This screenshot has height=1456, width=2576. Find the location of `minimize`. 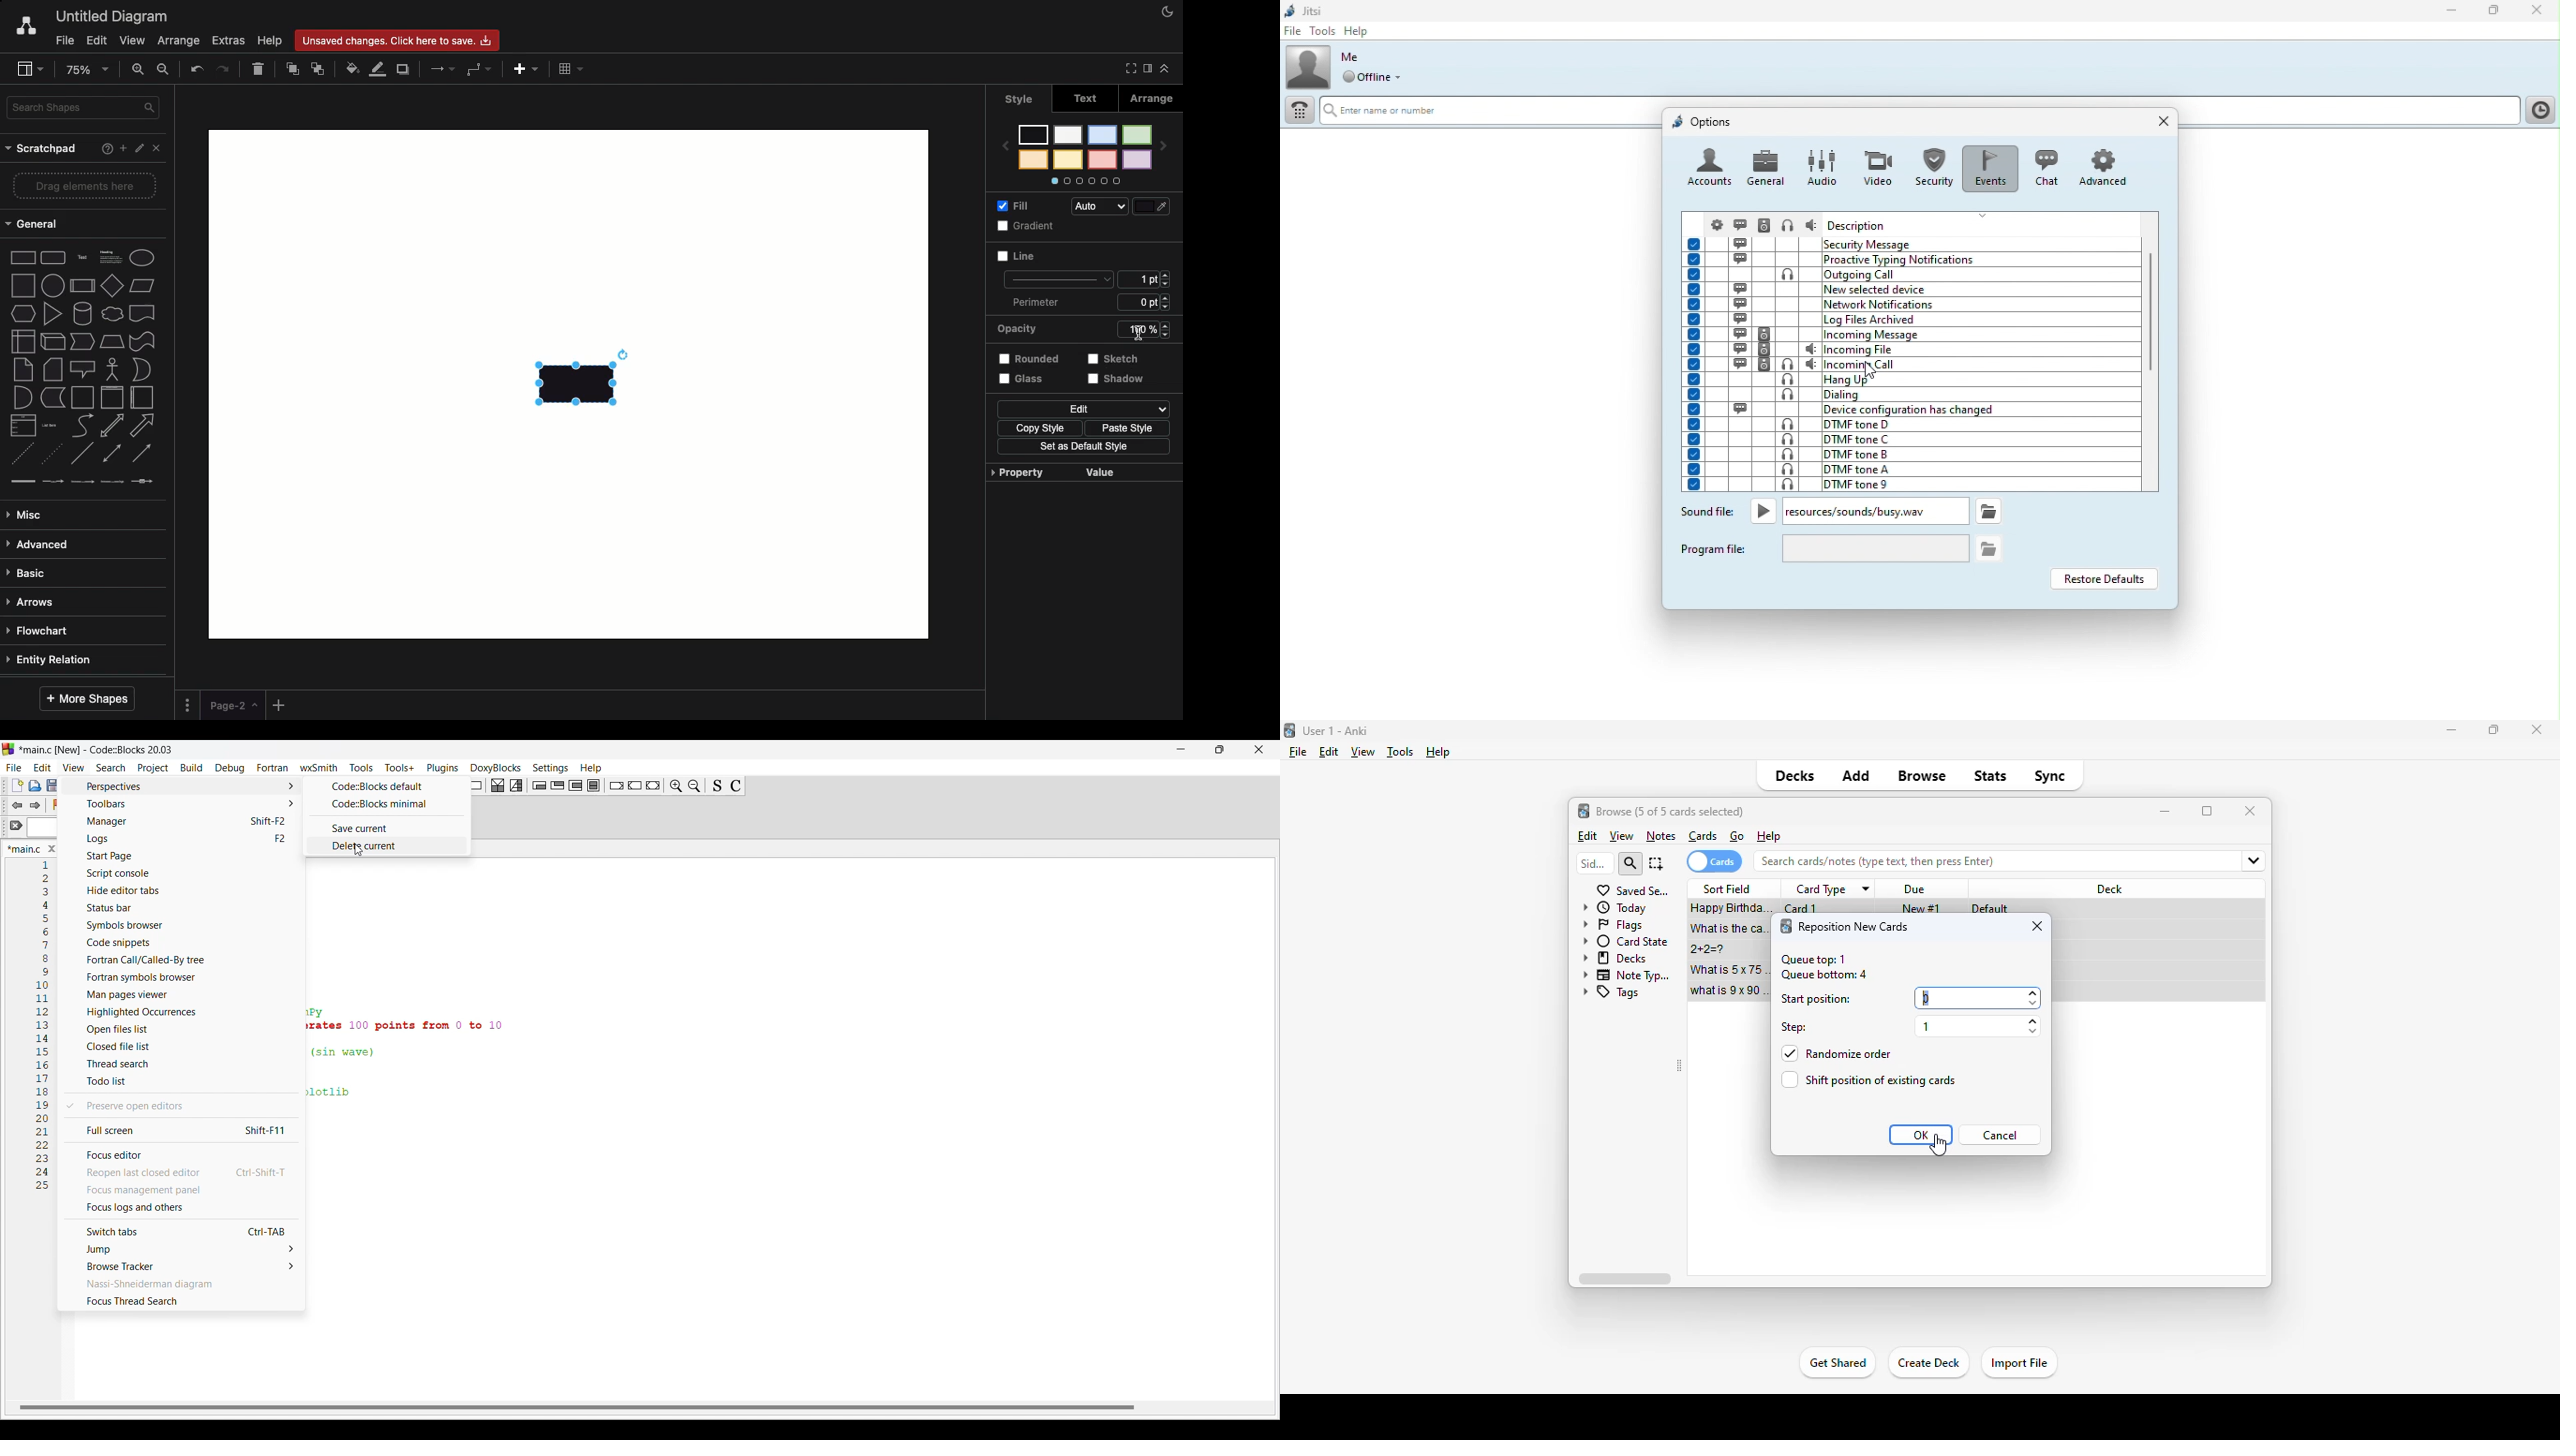

minimize is located at coordinates (2450, 730).